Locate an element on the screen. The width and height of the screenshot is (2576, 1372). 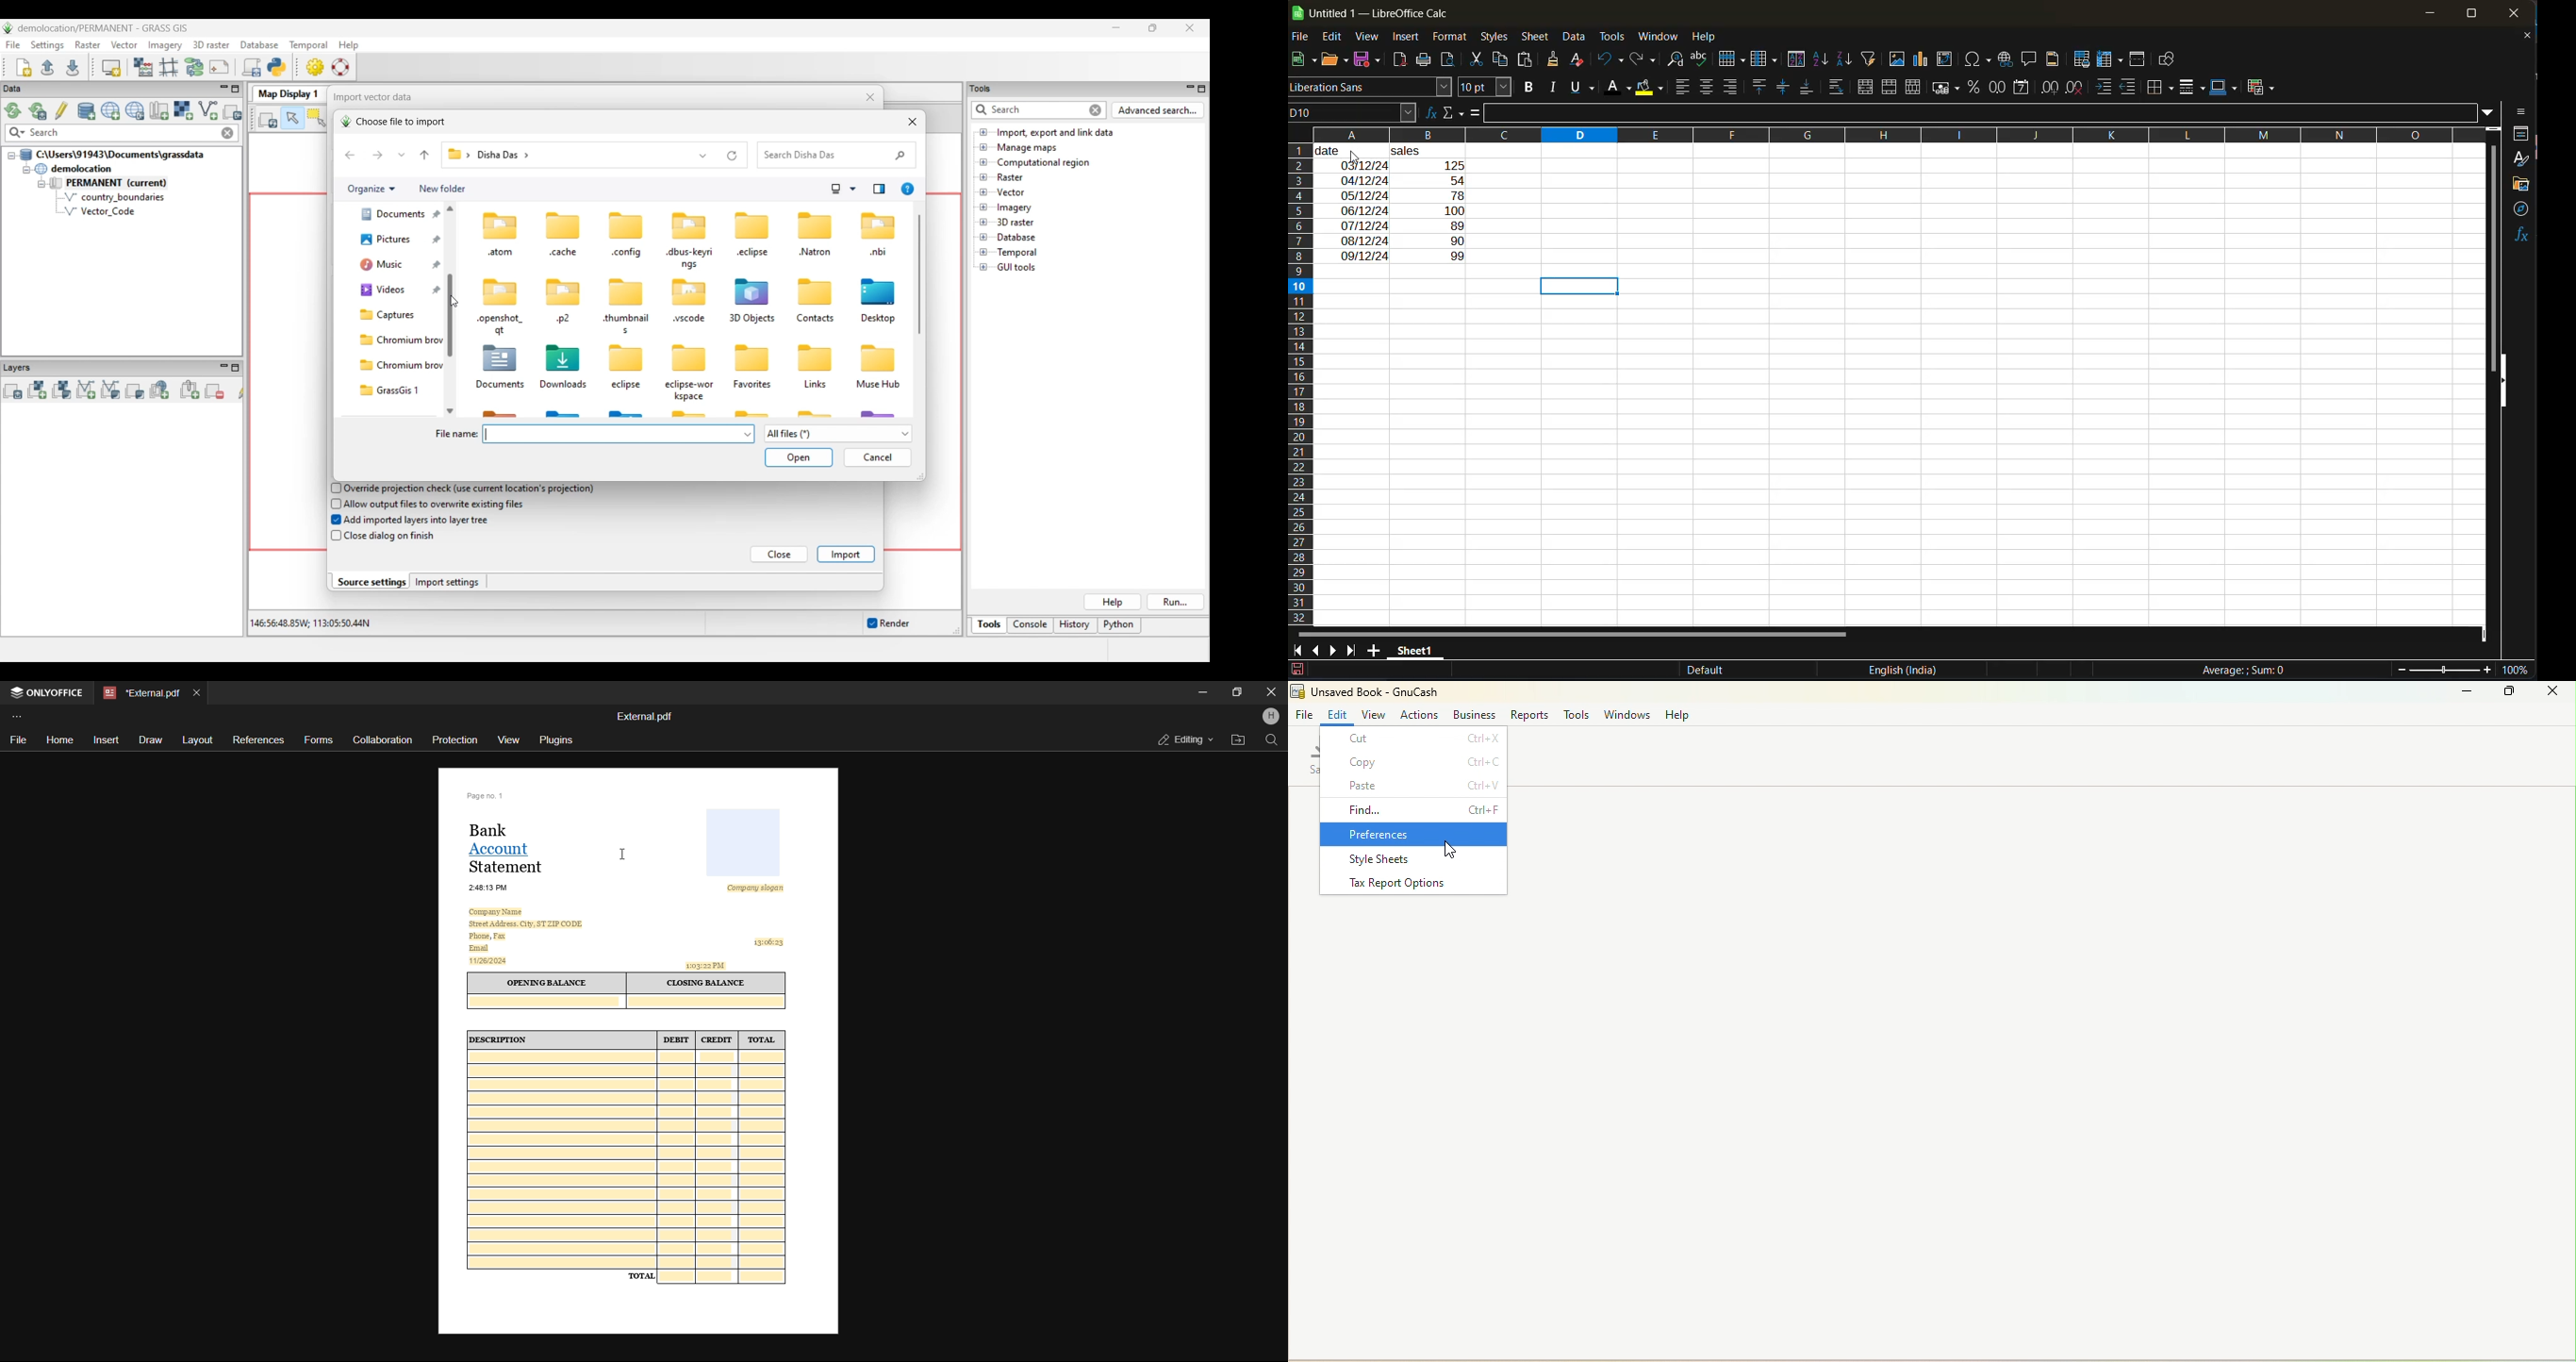
OnlyOffice application tab is located at coordinates (48, 694).